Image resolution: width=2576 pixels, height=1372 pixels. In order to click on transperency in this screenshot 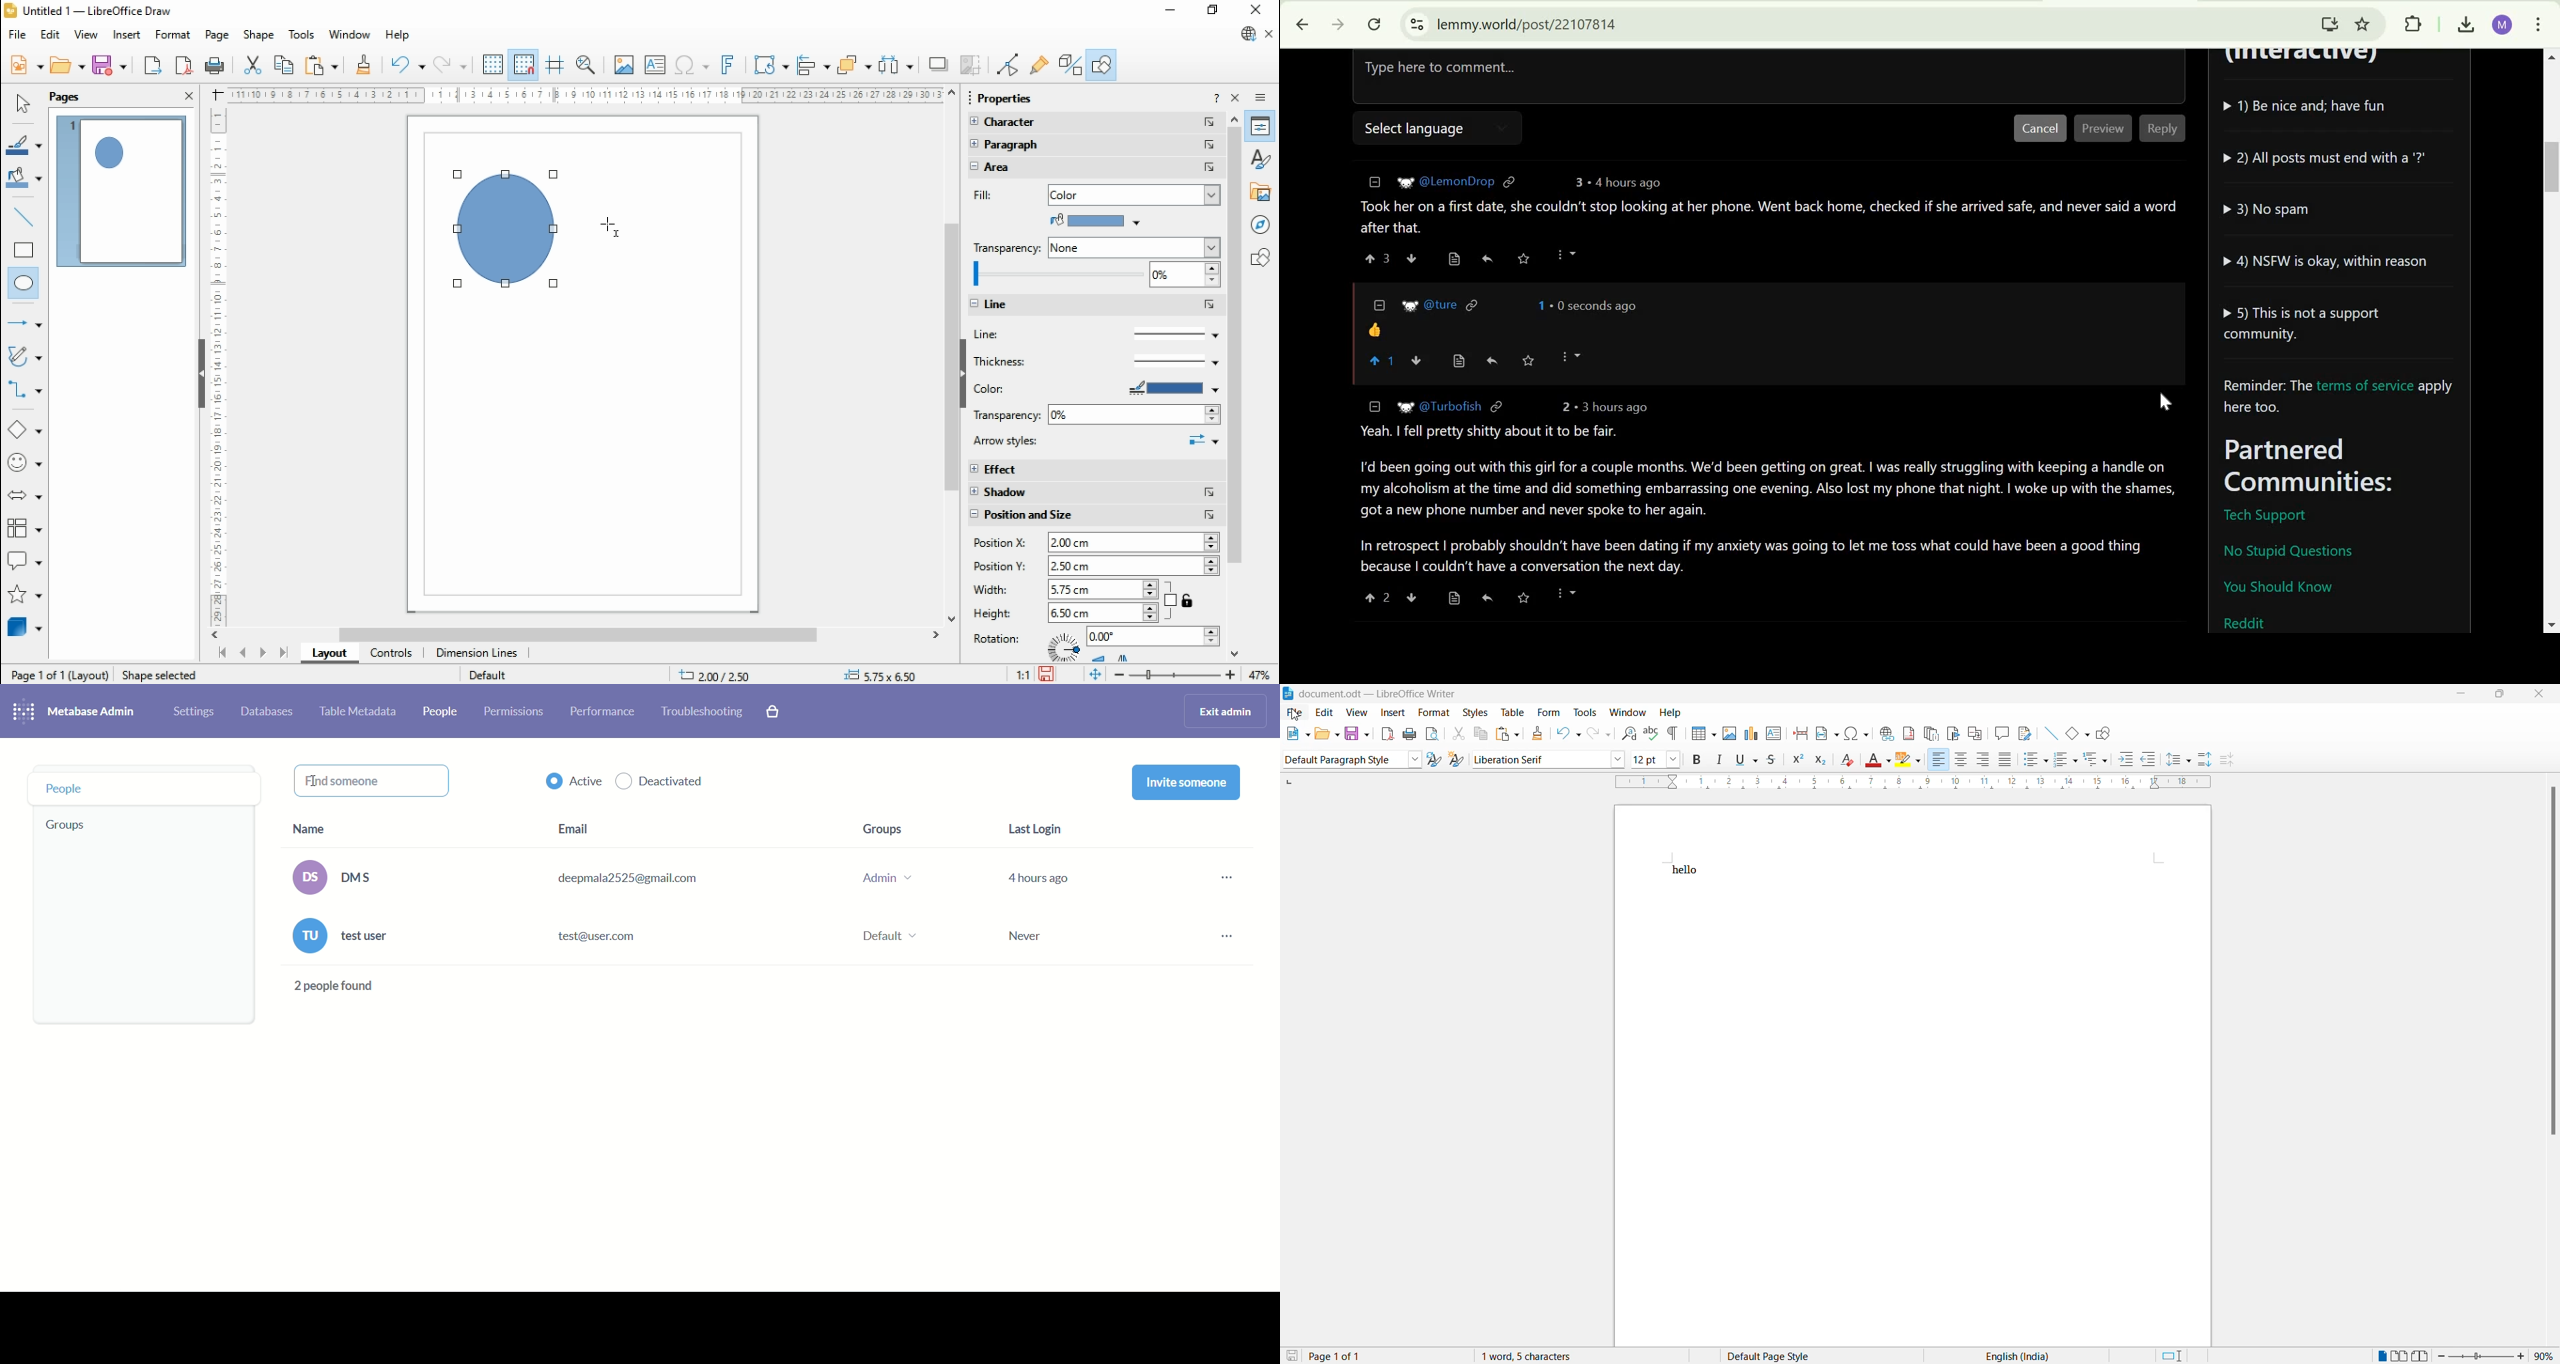, I will do `click(1004, 416)`.